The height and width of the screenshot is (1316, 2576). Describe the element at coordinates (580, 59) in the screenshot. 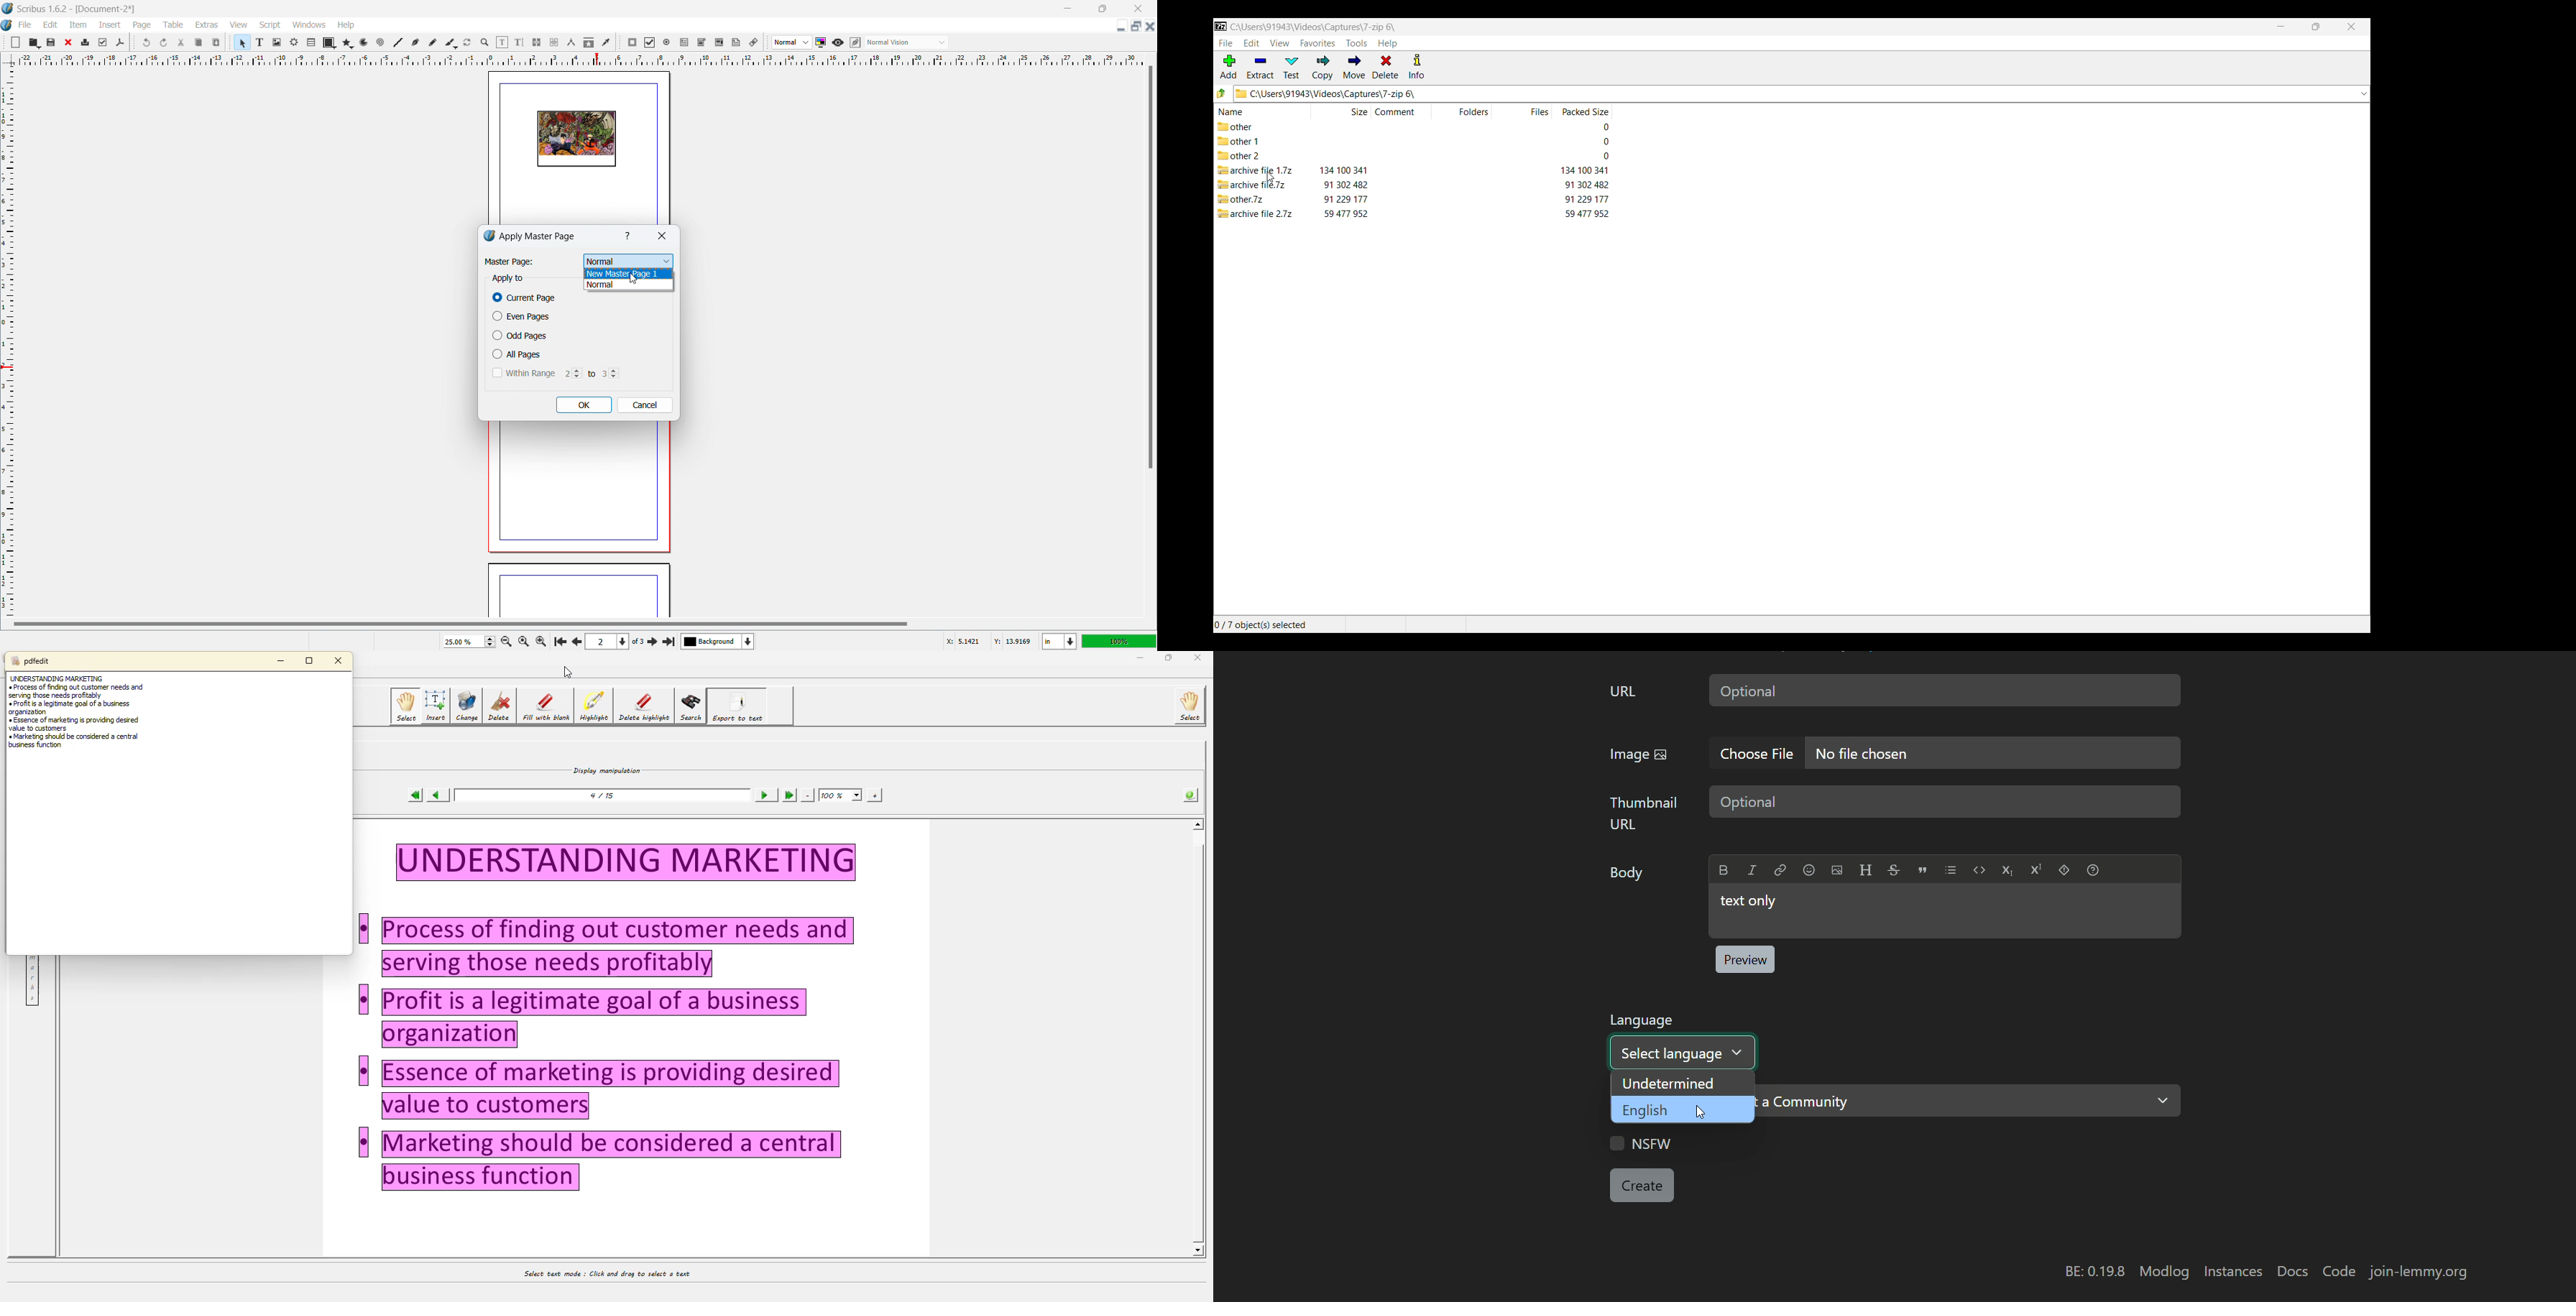

I see `horizontal ruler` at that location.